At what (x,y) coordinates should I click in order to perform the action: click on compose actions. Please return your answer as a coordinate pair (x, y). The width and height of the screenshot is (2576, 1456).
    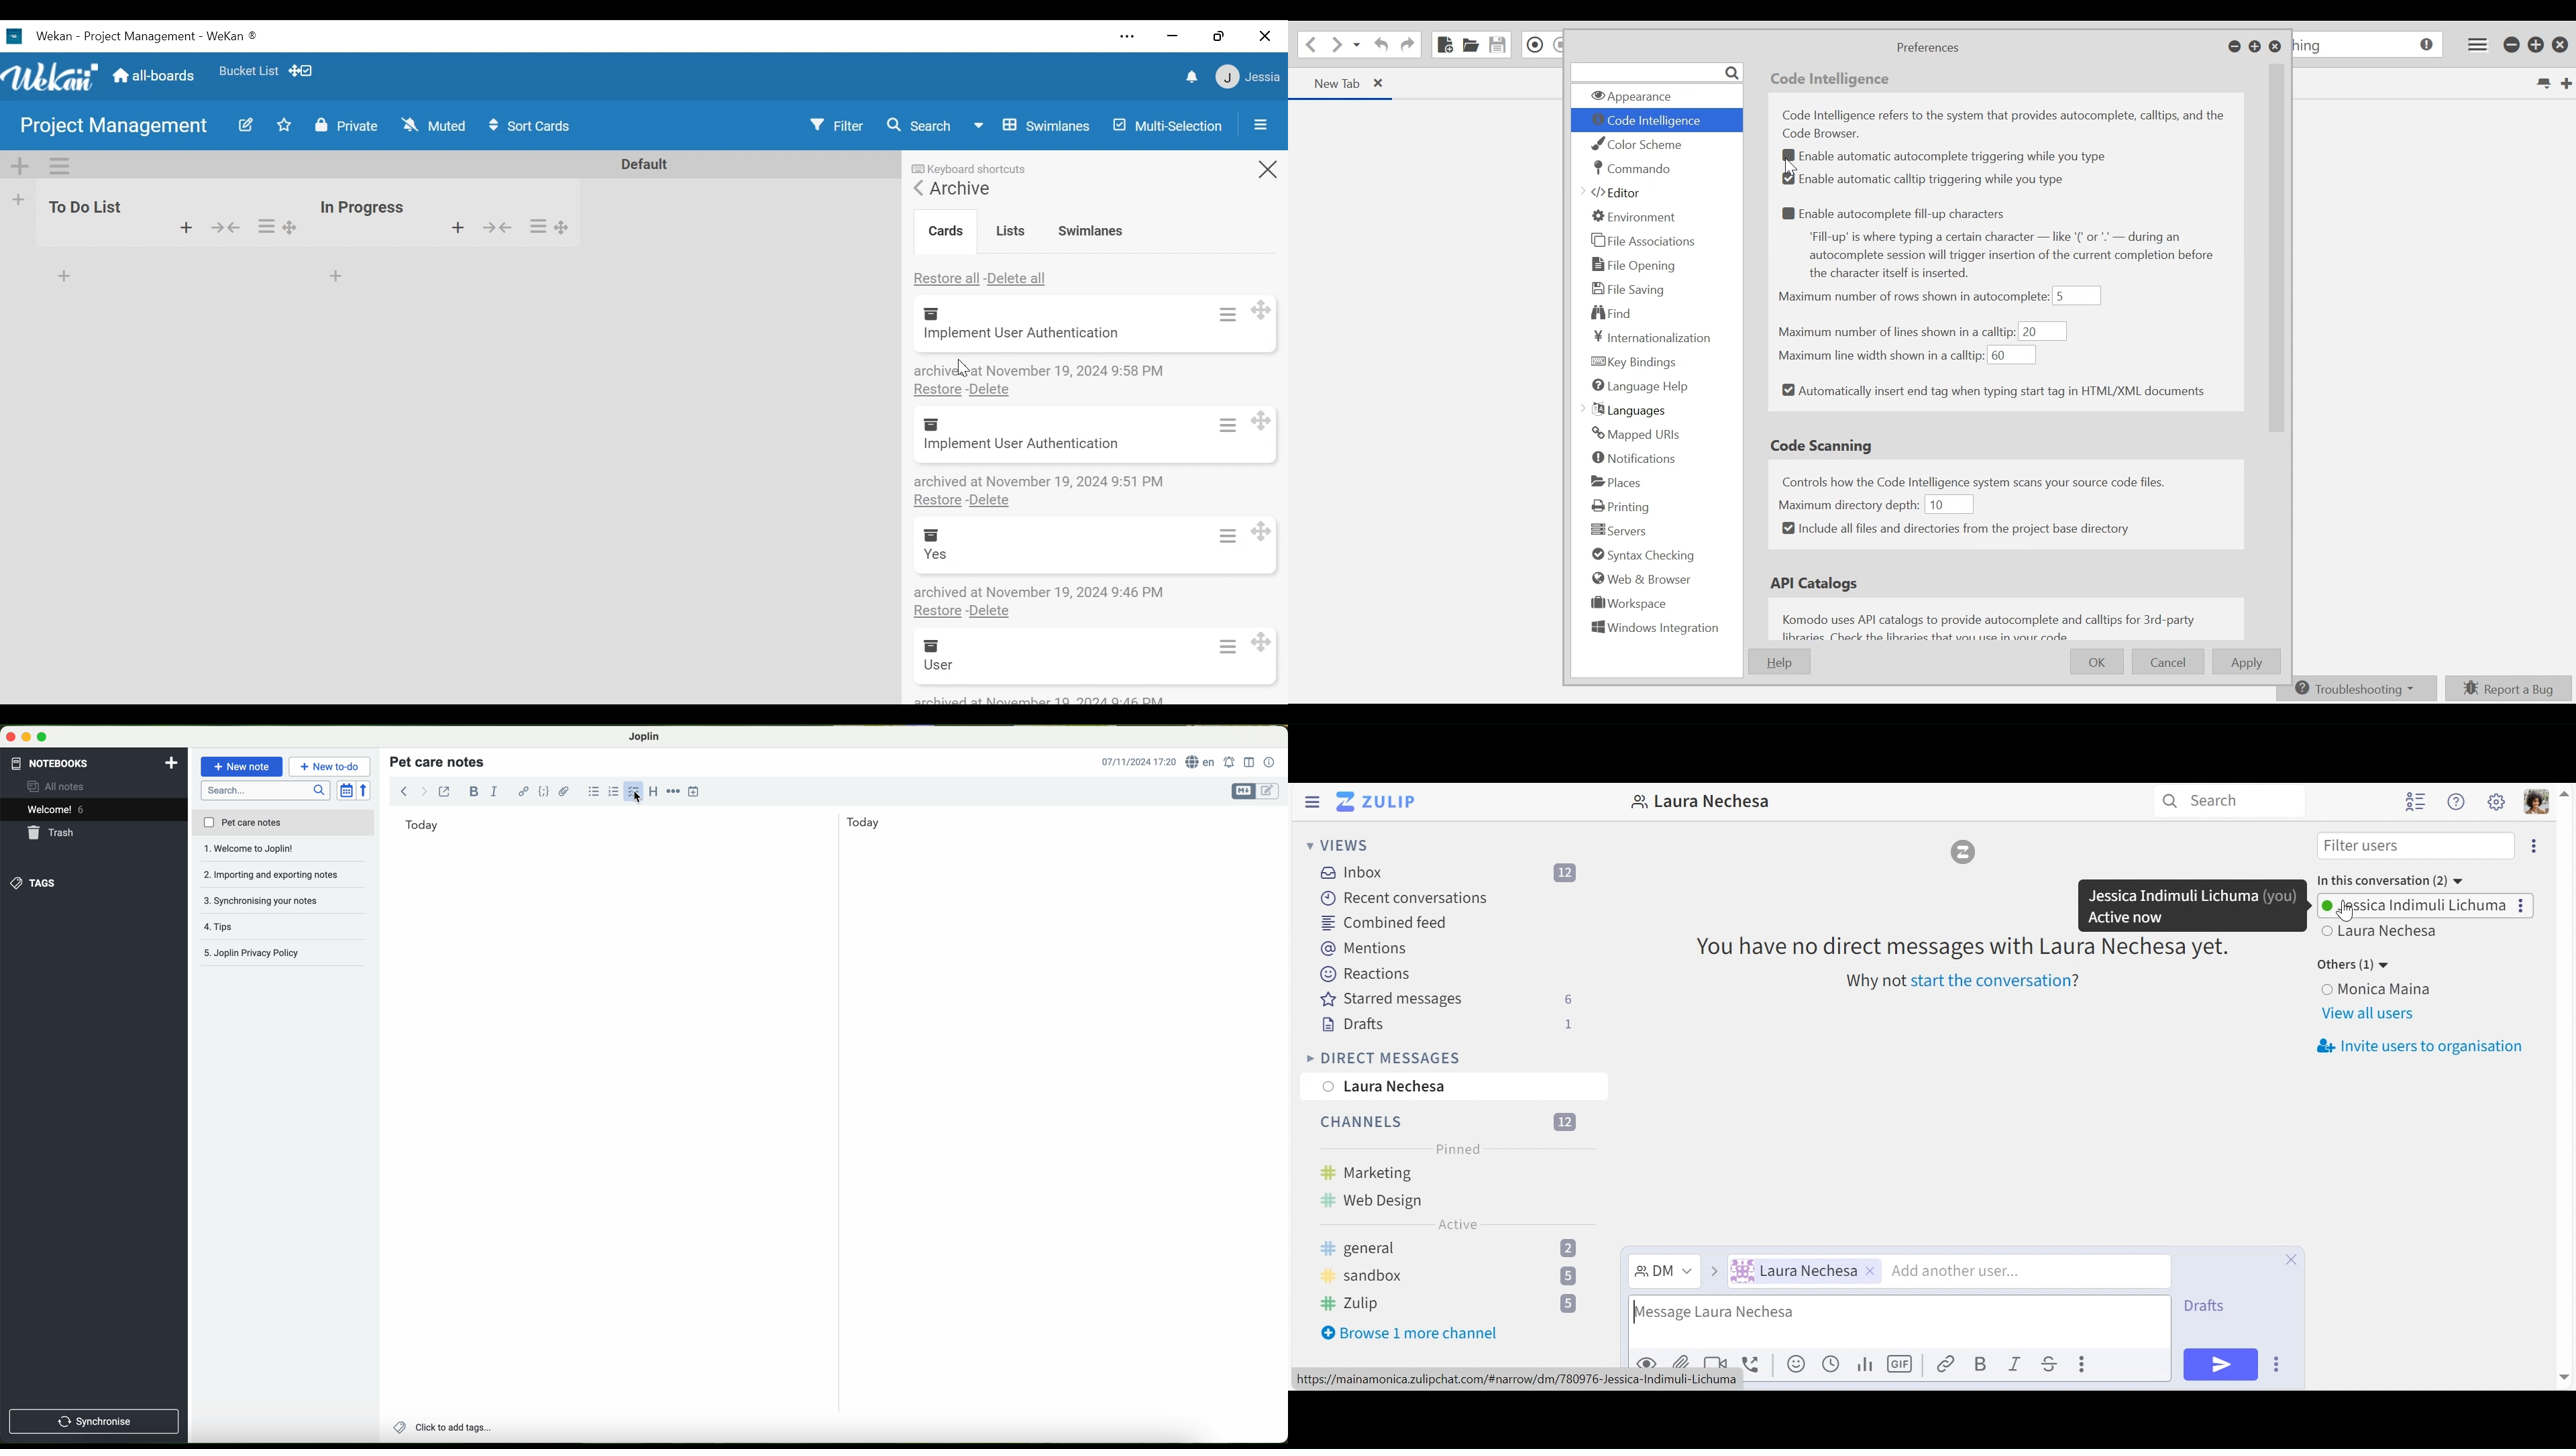
    Looking at the image, I should click on (2276, 1363).